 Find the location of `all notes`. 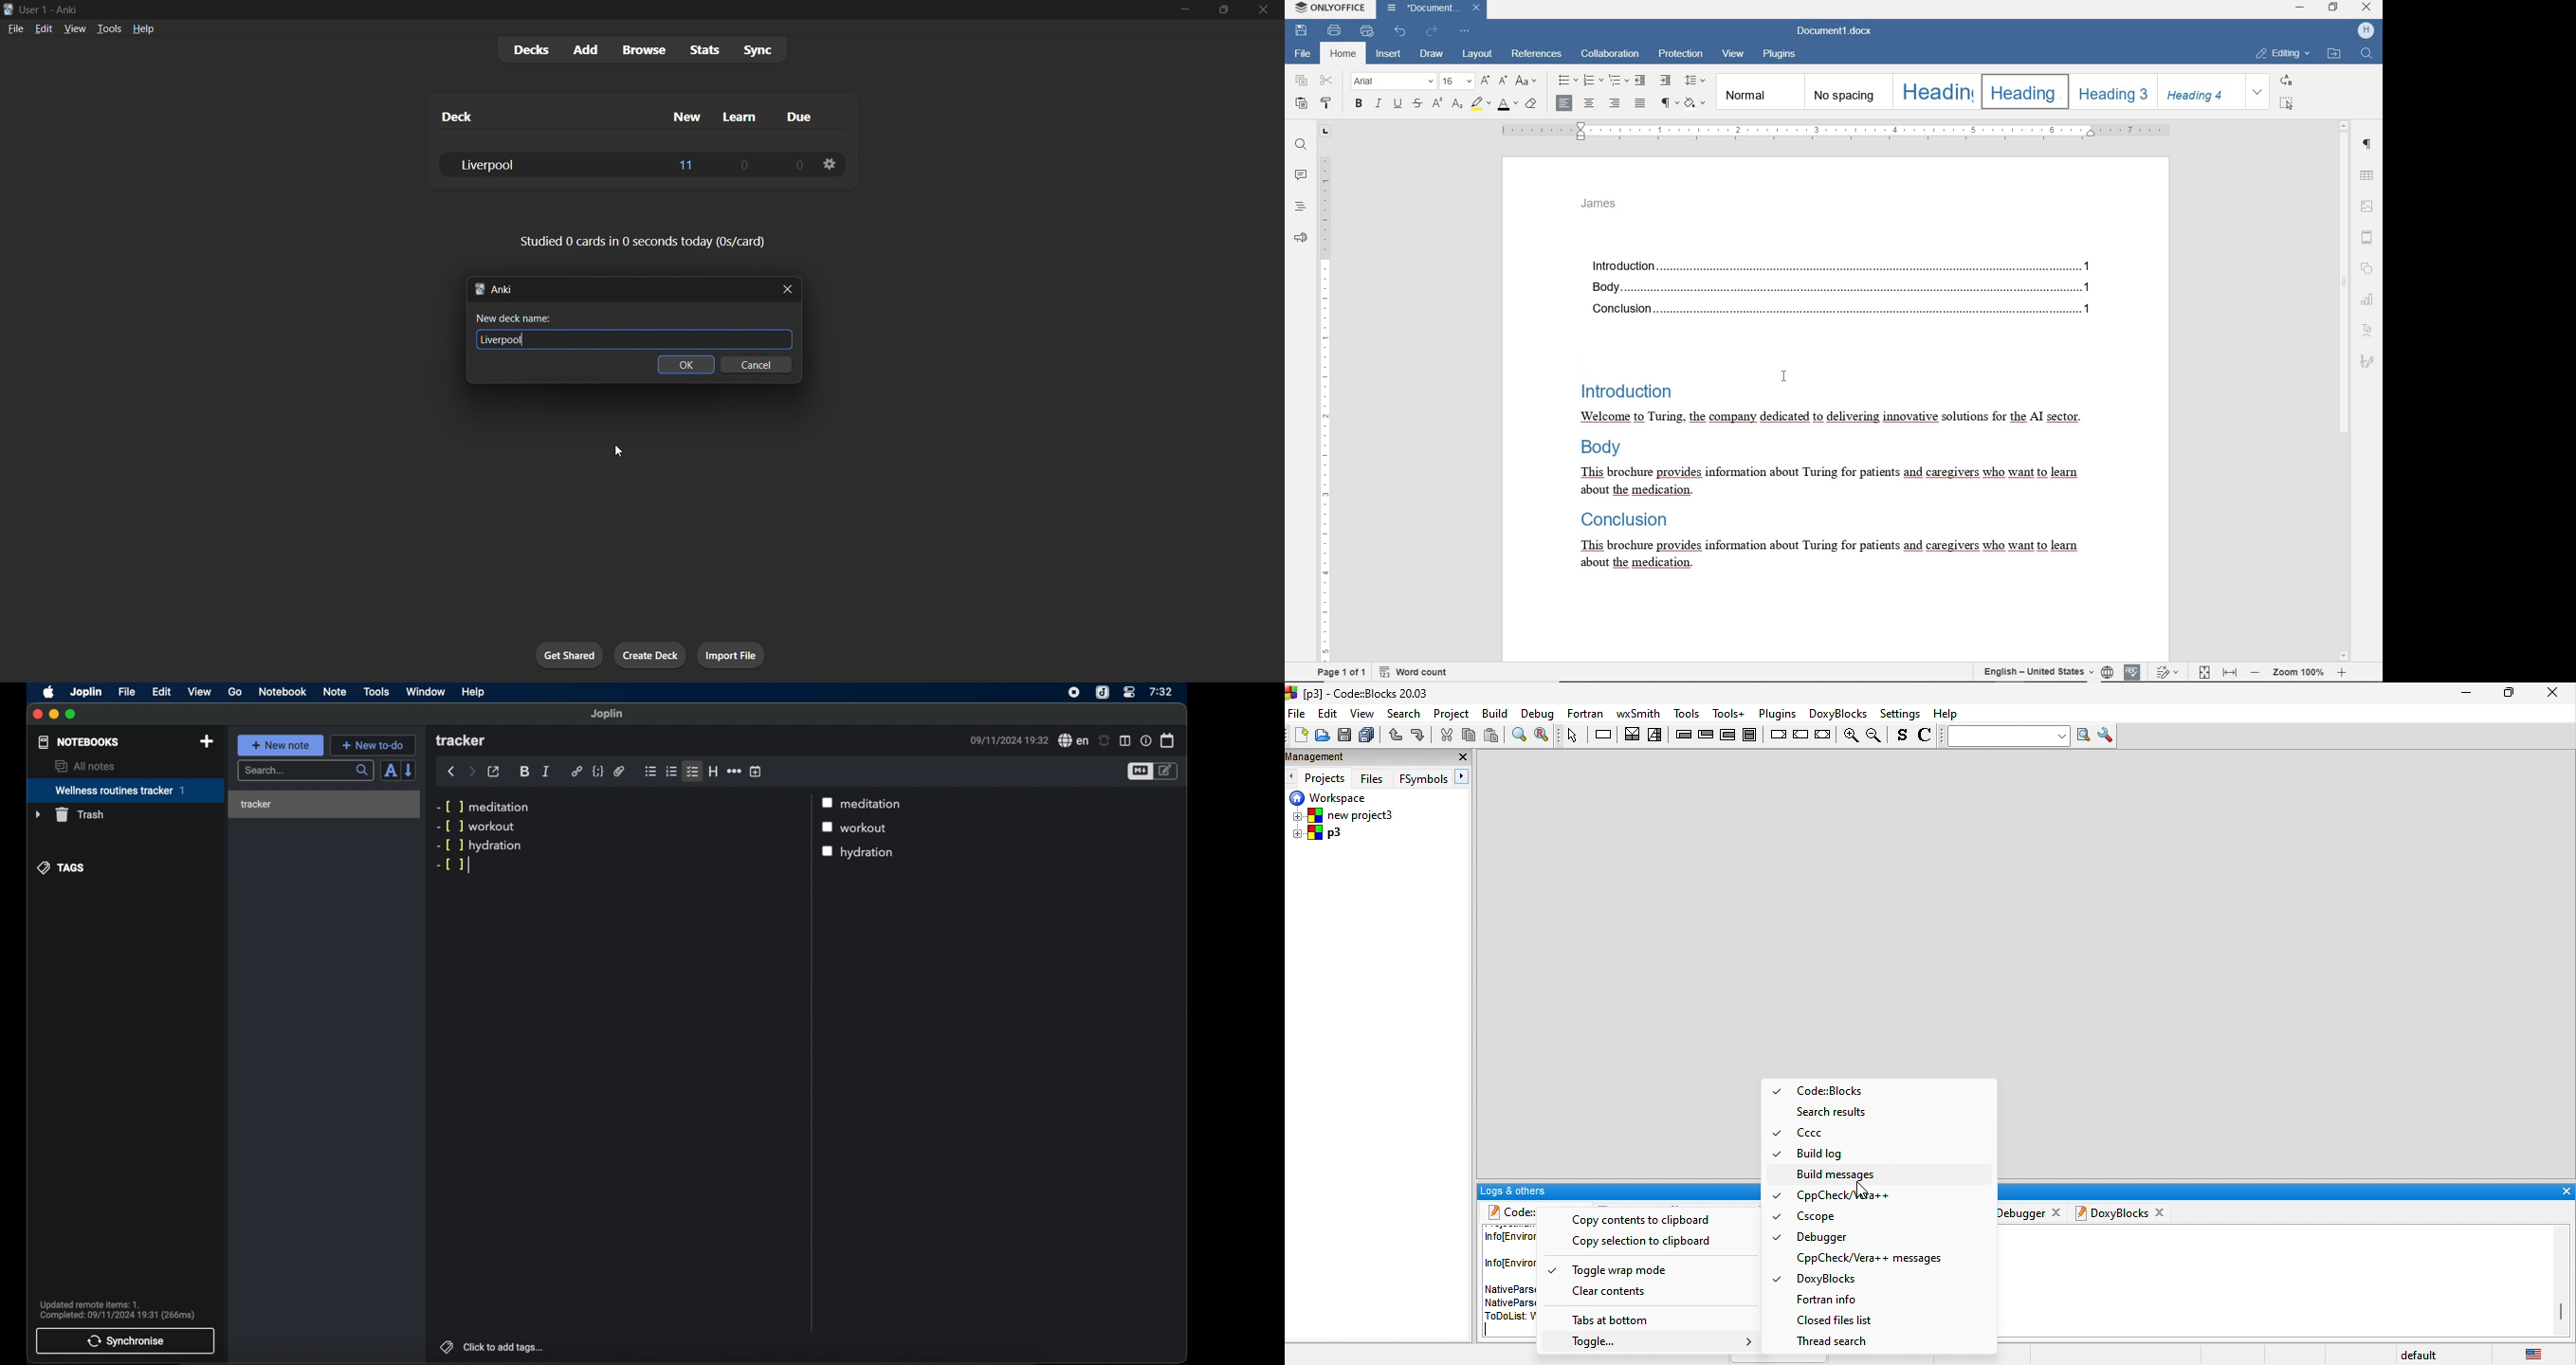

all notes is located at coordinates (84, 766).